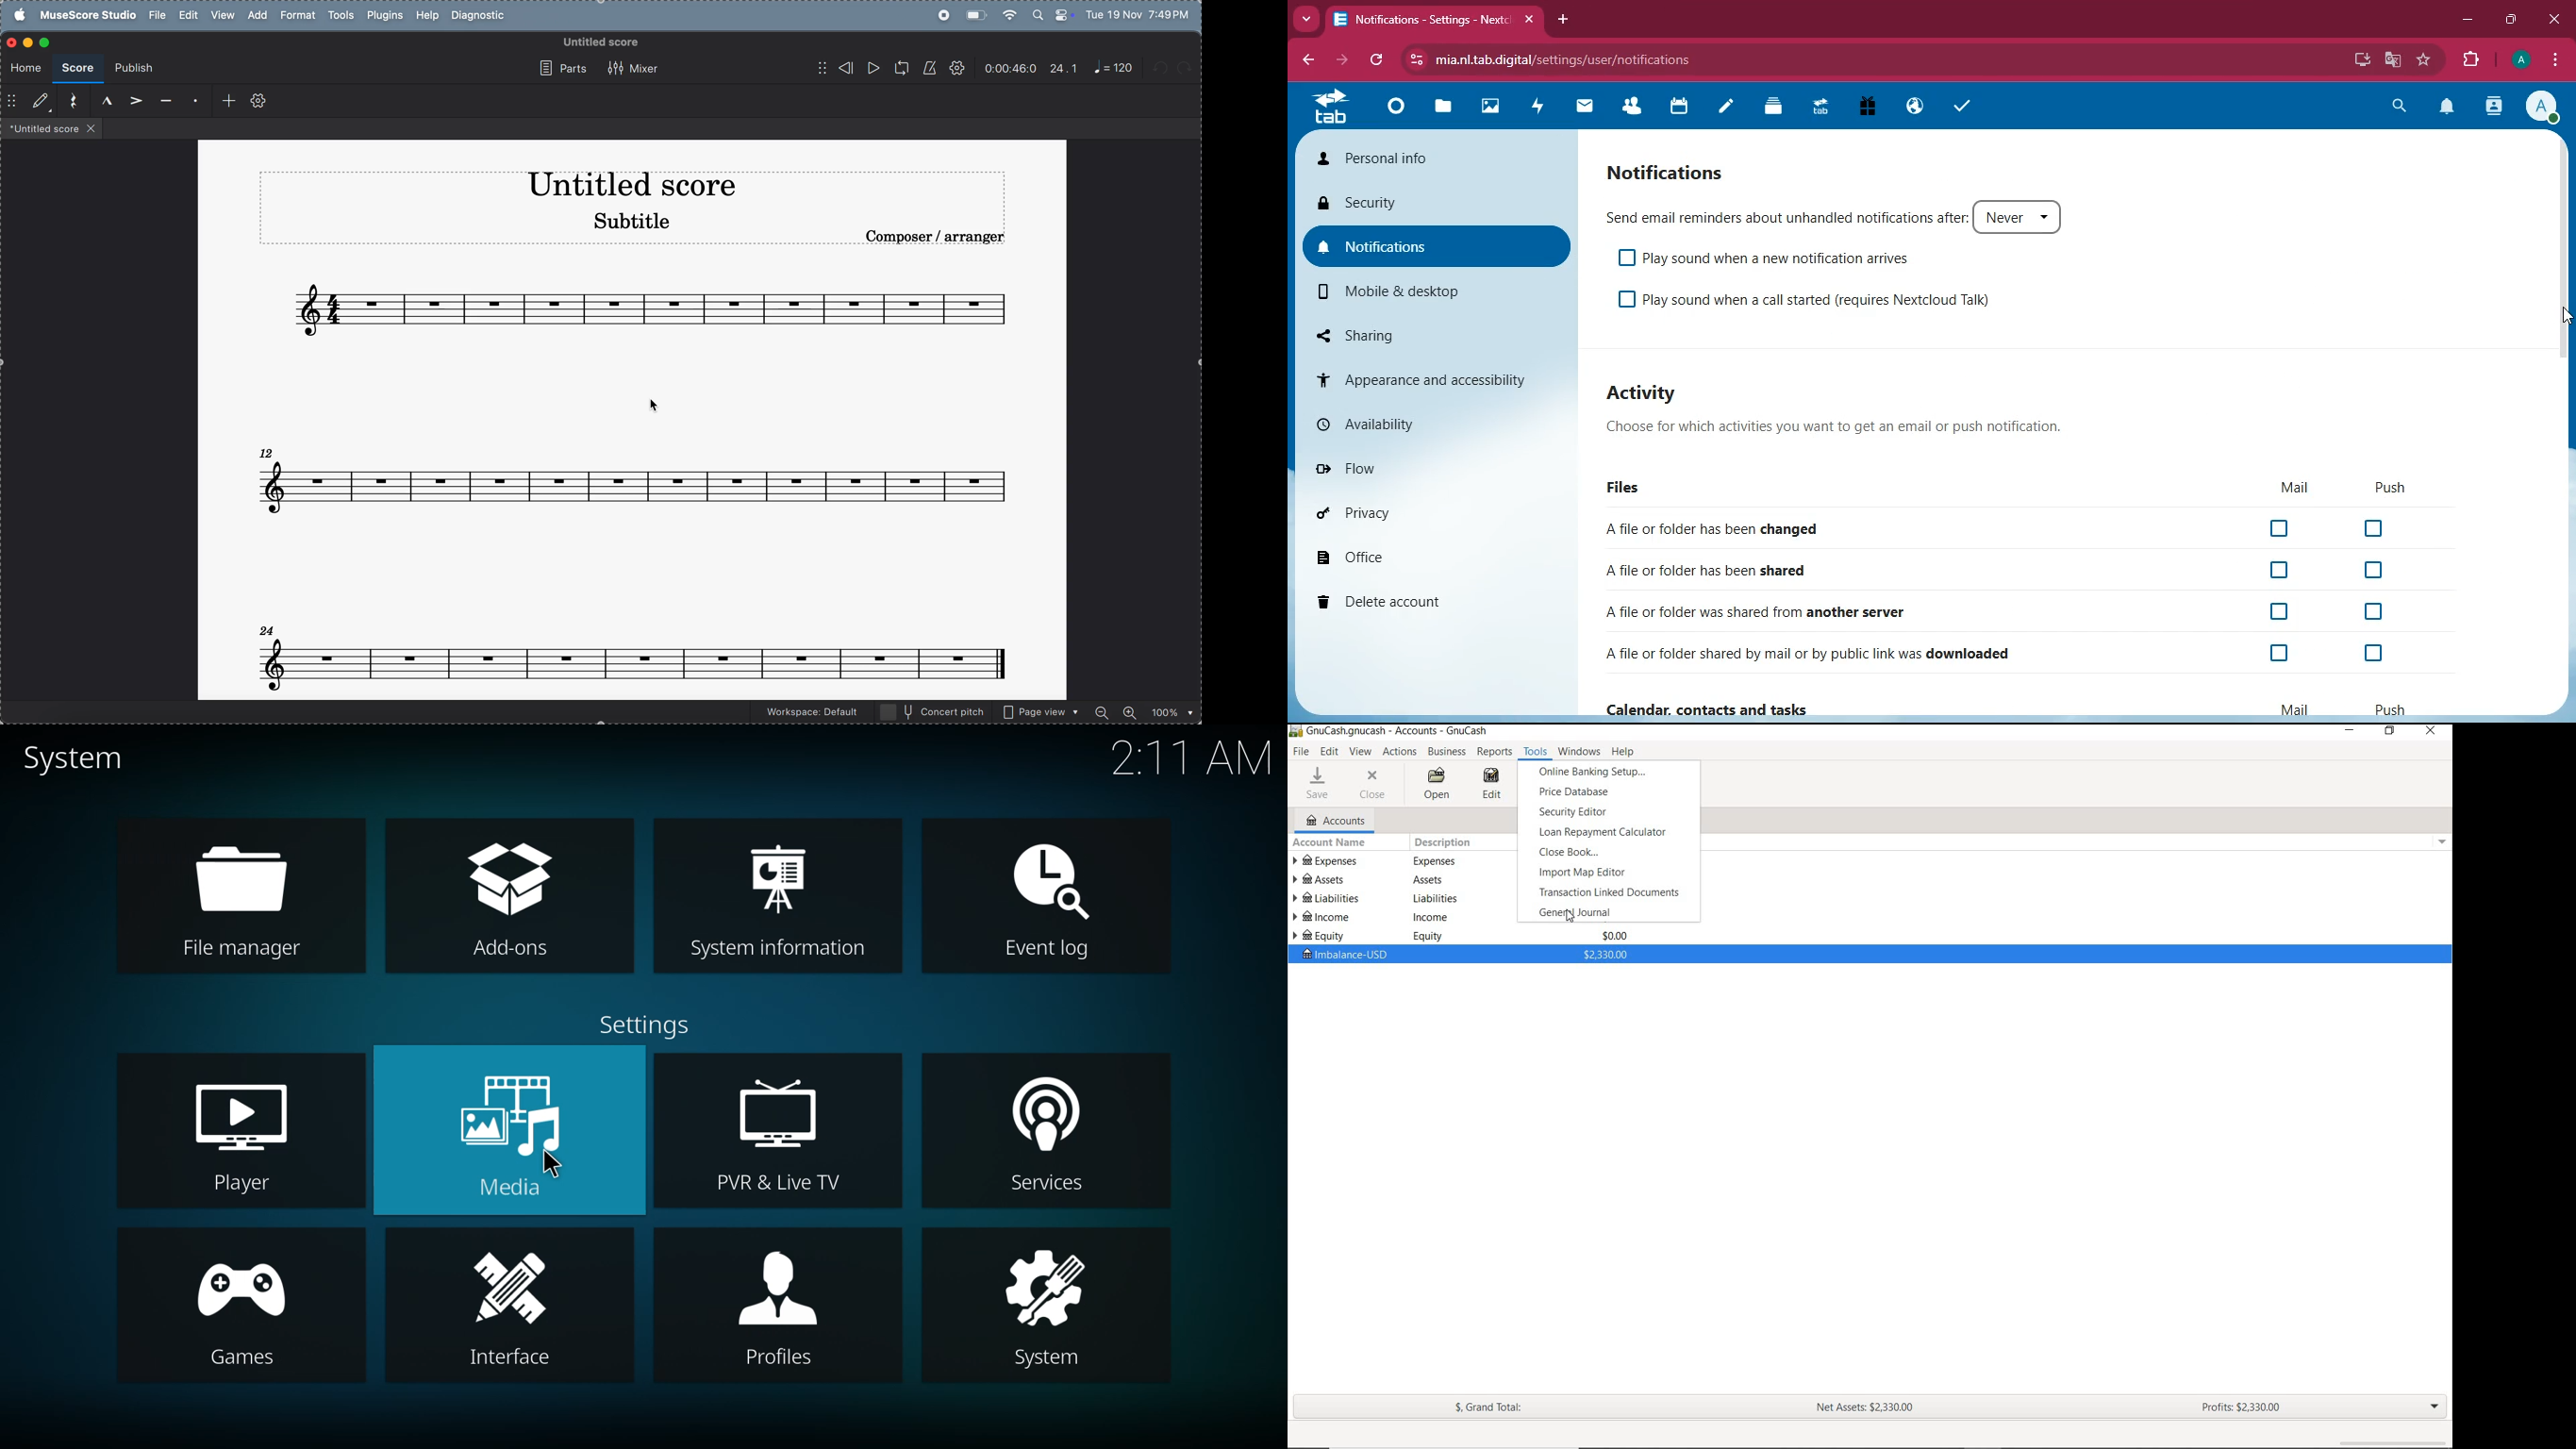 This screenshot has width=2576, height=1456. What do you see at coordinates (1609, 791) in the screenshot?
I see `PRICE DATABASE` at bounding box center [1609, 791].